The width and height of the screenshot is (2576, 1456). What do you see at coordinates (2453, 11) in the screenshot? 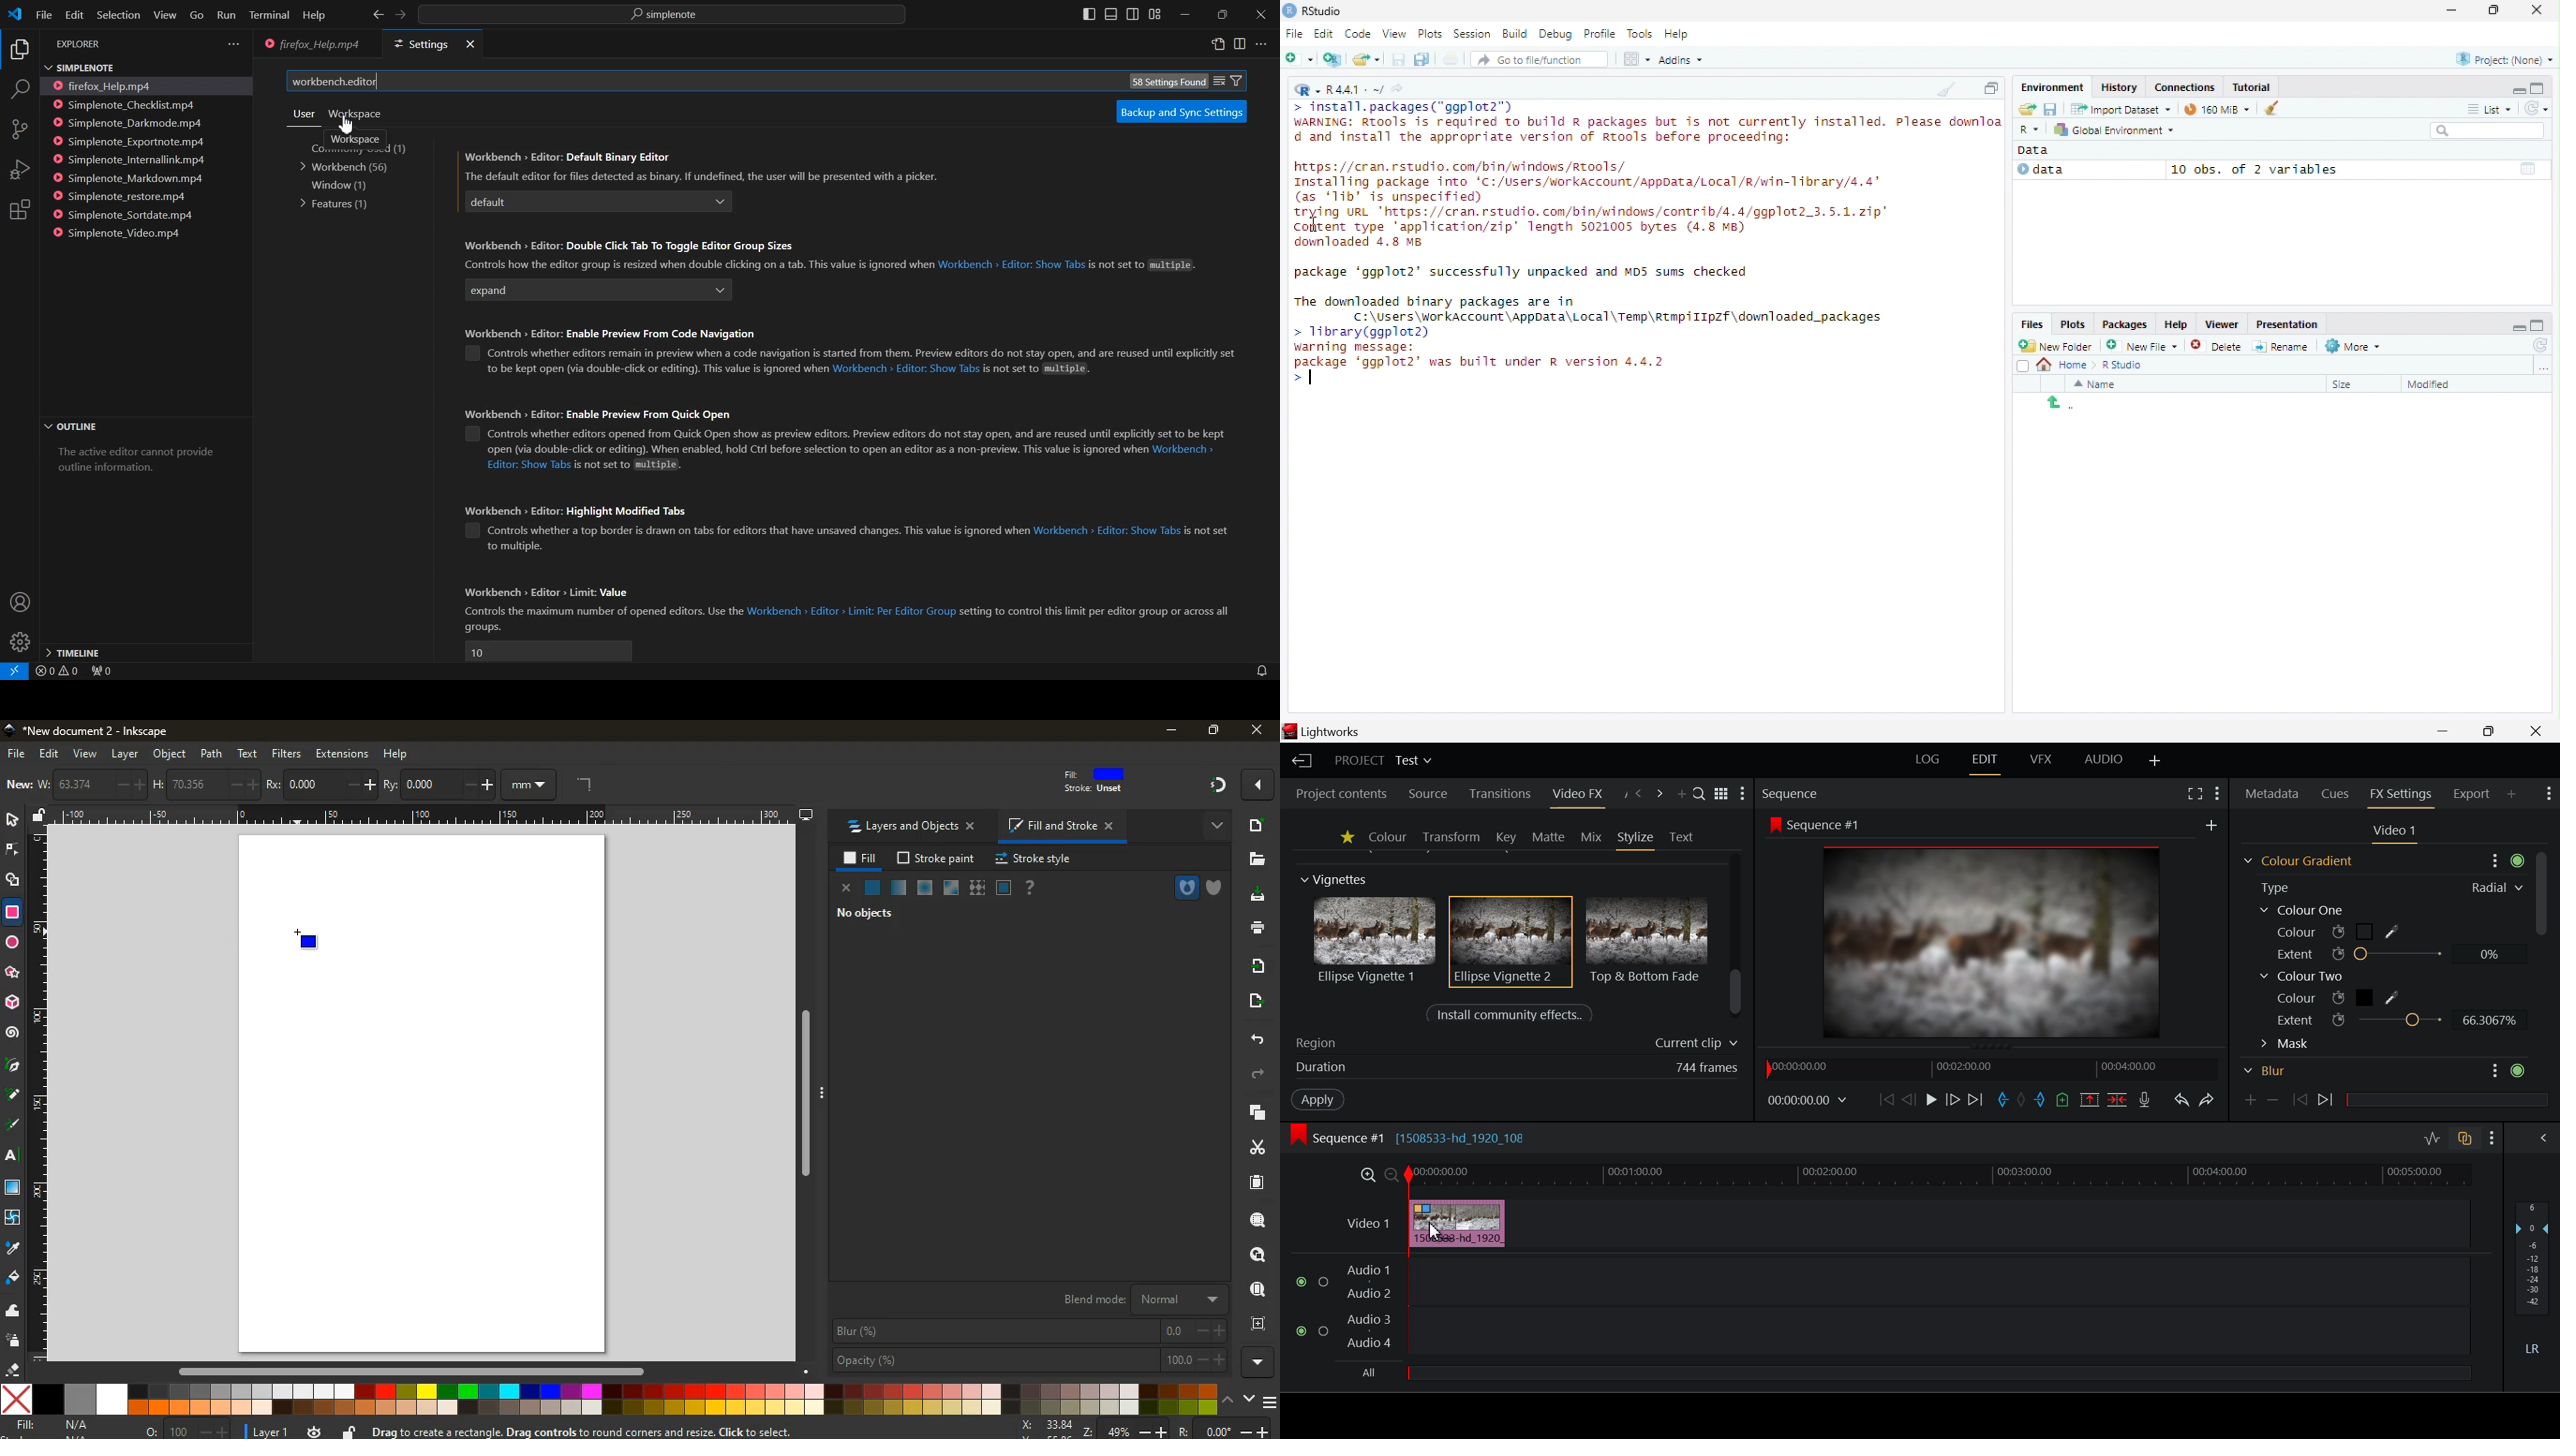
I see `minimize` at bounding box center [2453, 11].